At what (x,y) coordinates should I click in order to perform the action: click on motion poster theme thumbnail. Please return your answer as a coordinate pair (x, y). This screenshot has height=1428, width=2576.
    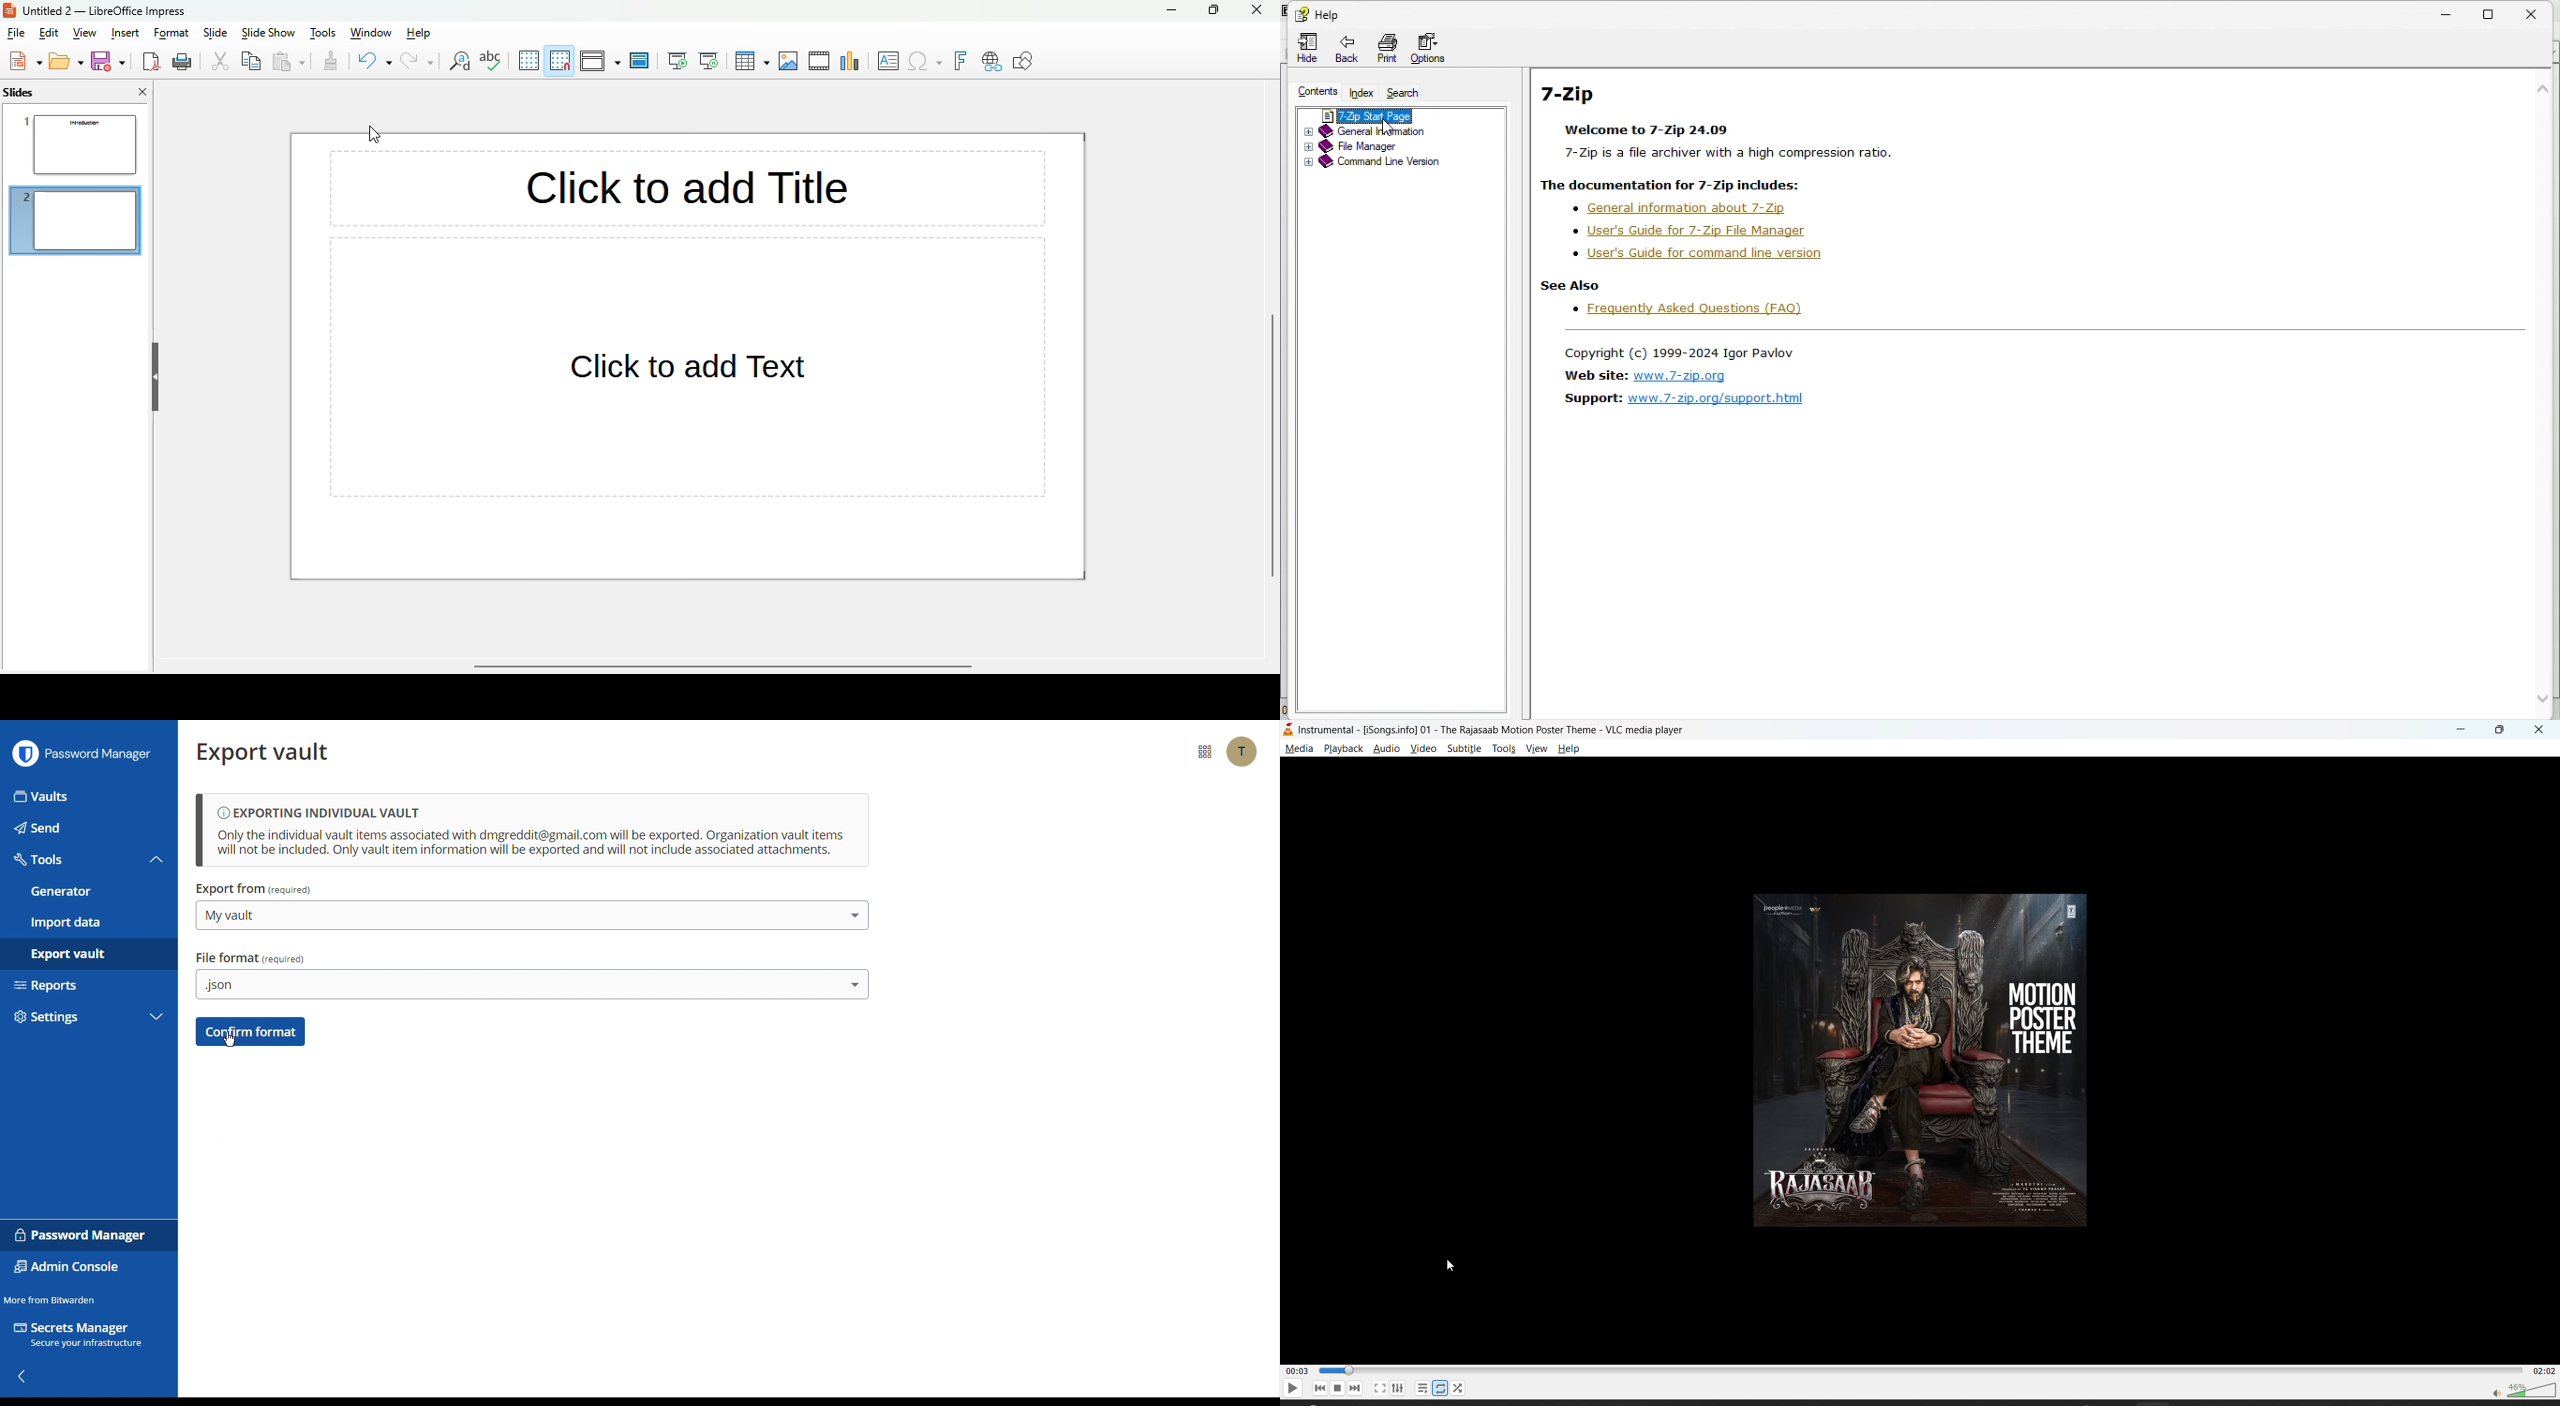
    Looking at the image, I should click on (1920, 1062).